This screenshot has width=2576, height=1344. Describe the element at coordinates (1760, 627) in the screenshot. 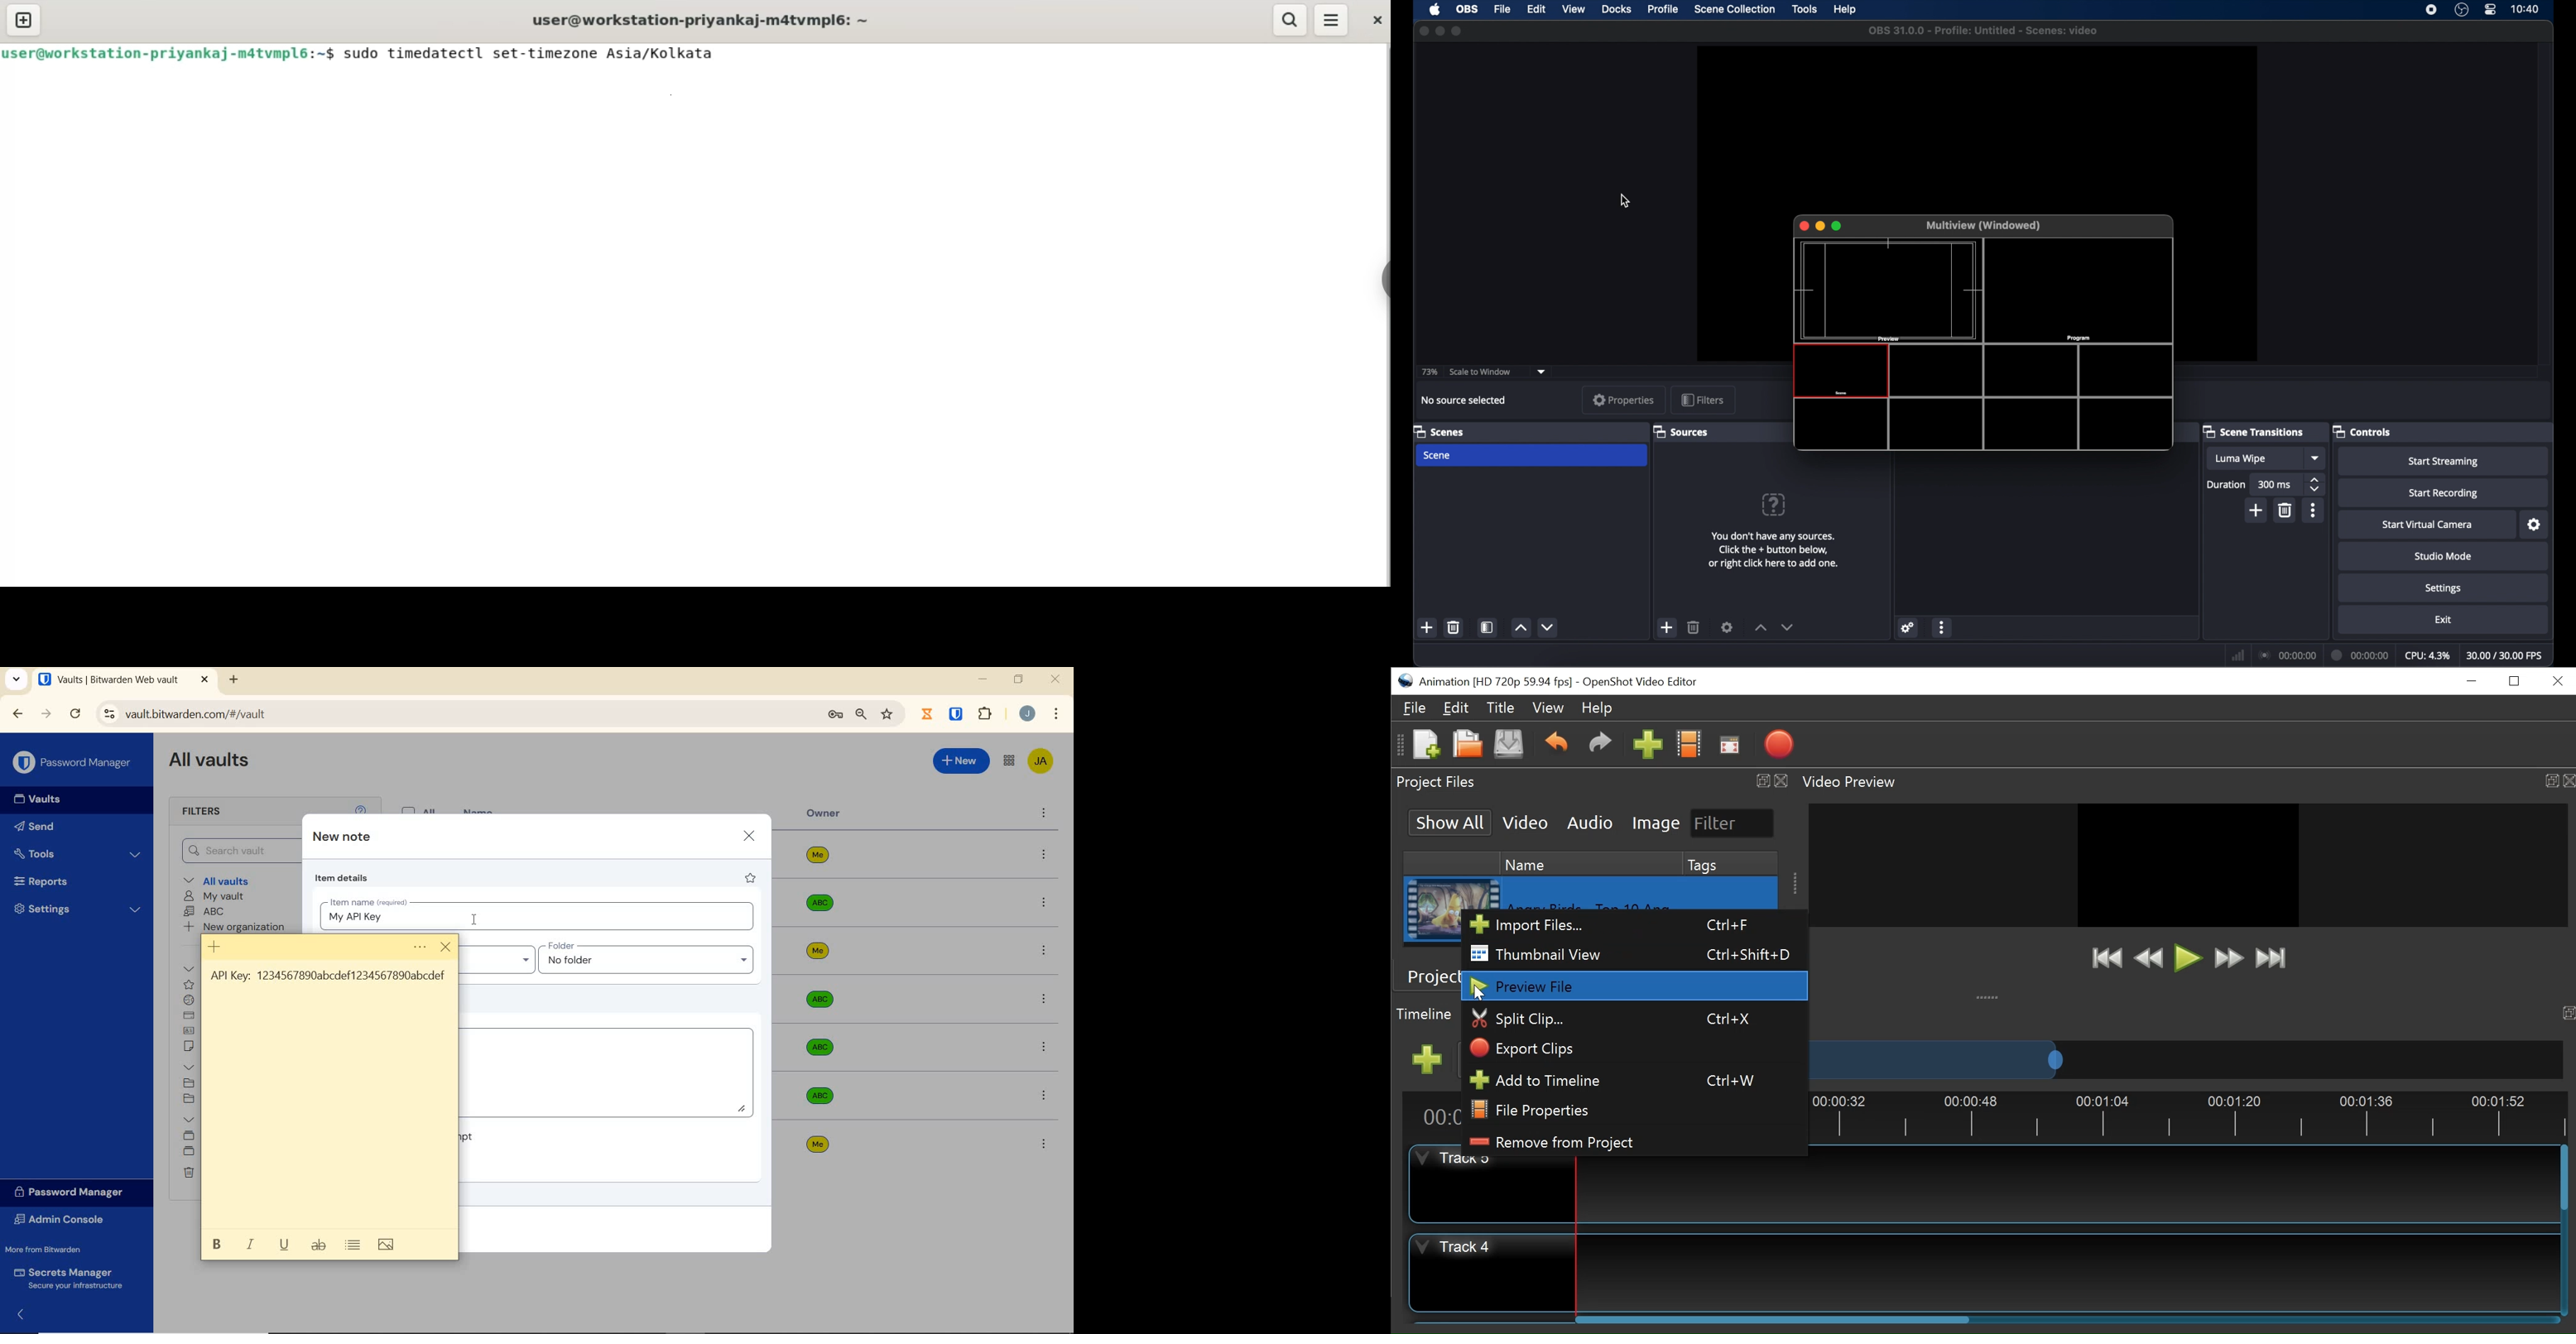

I see `increment` at that location.